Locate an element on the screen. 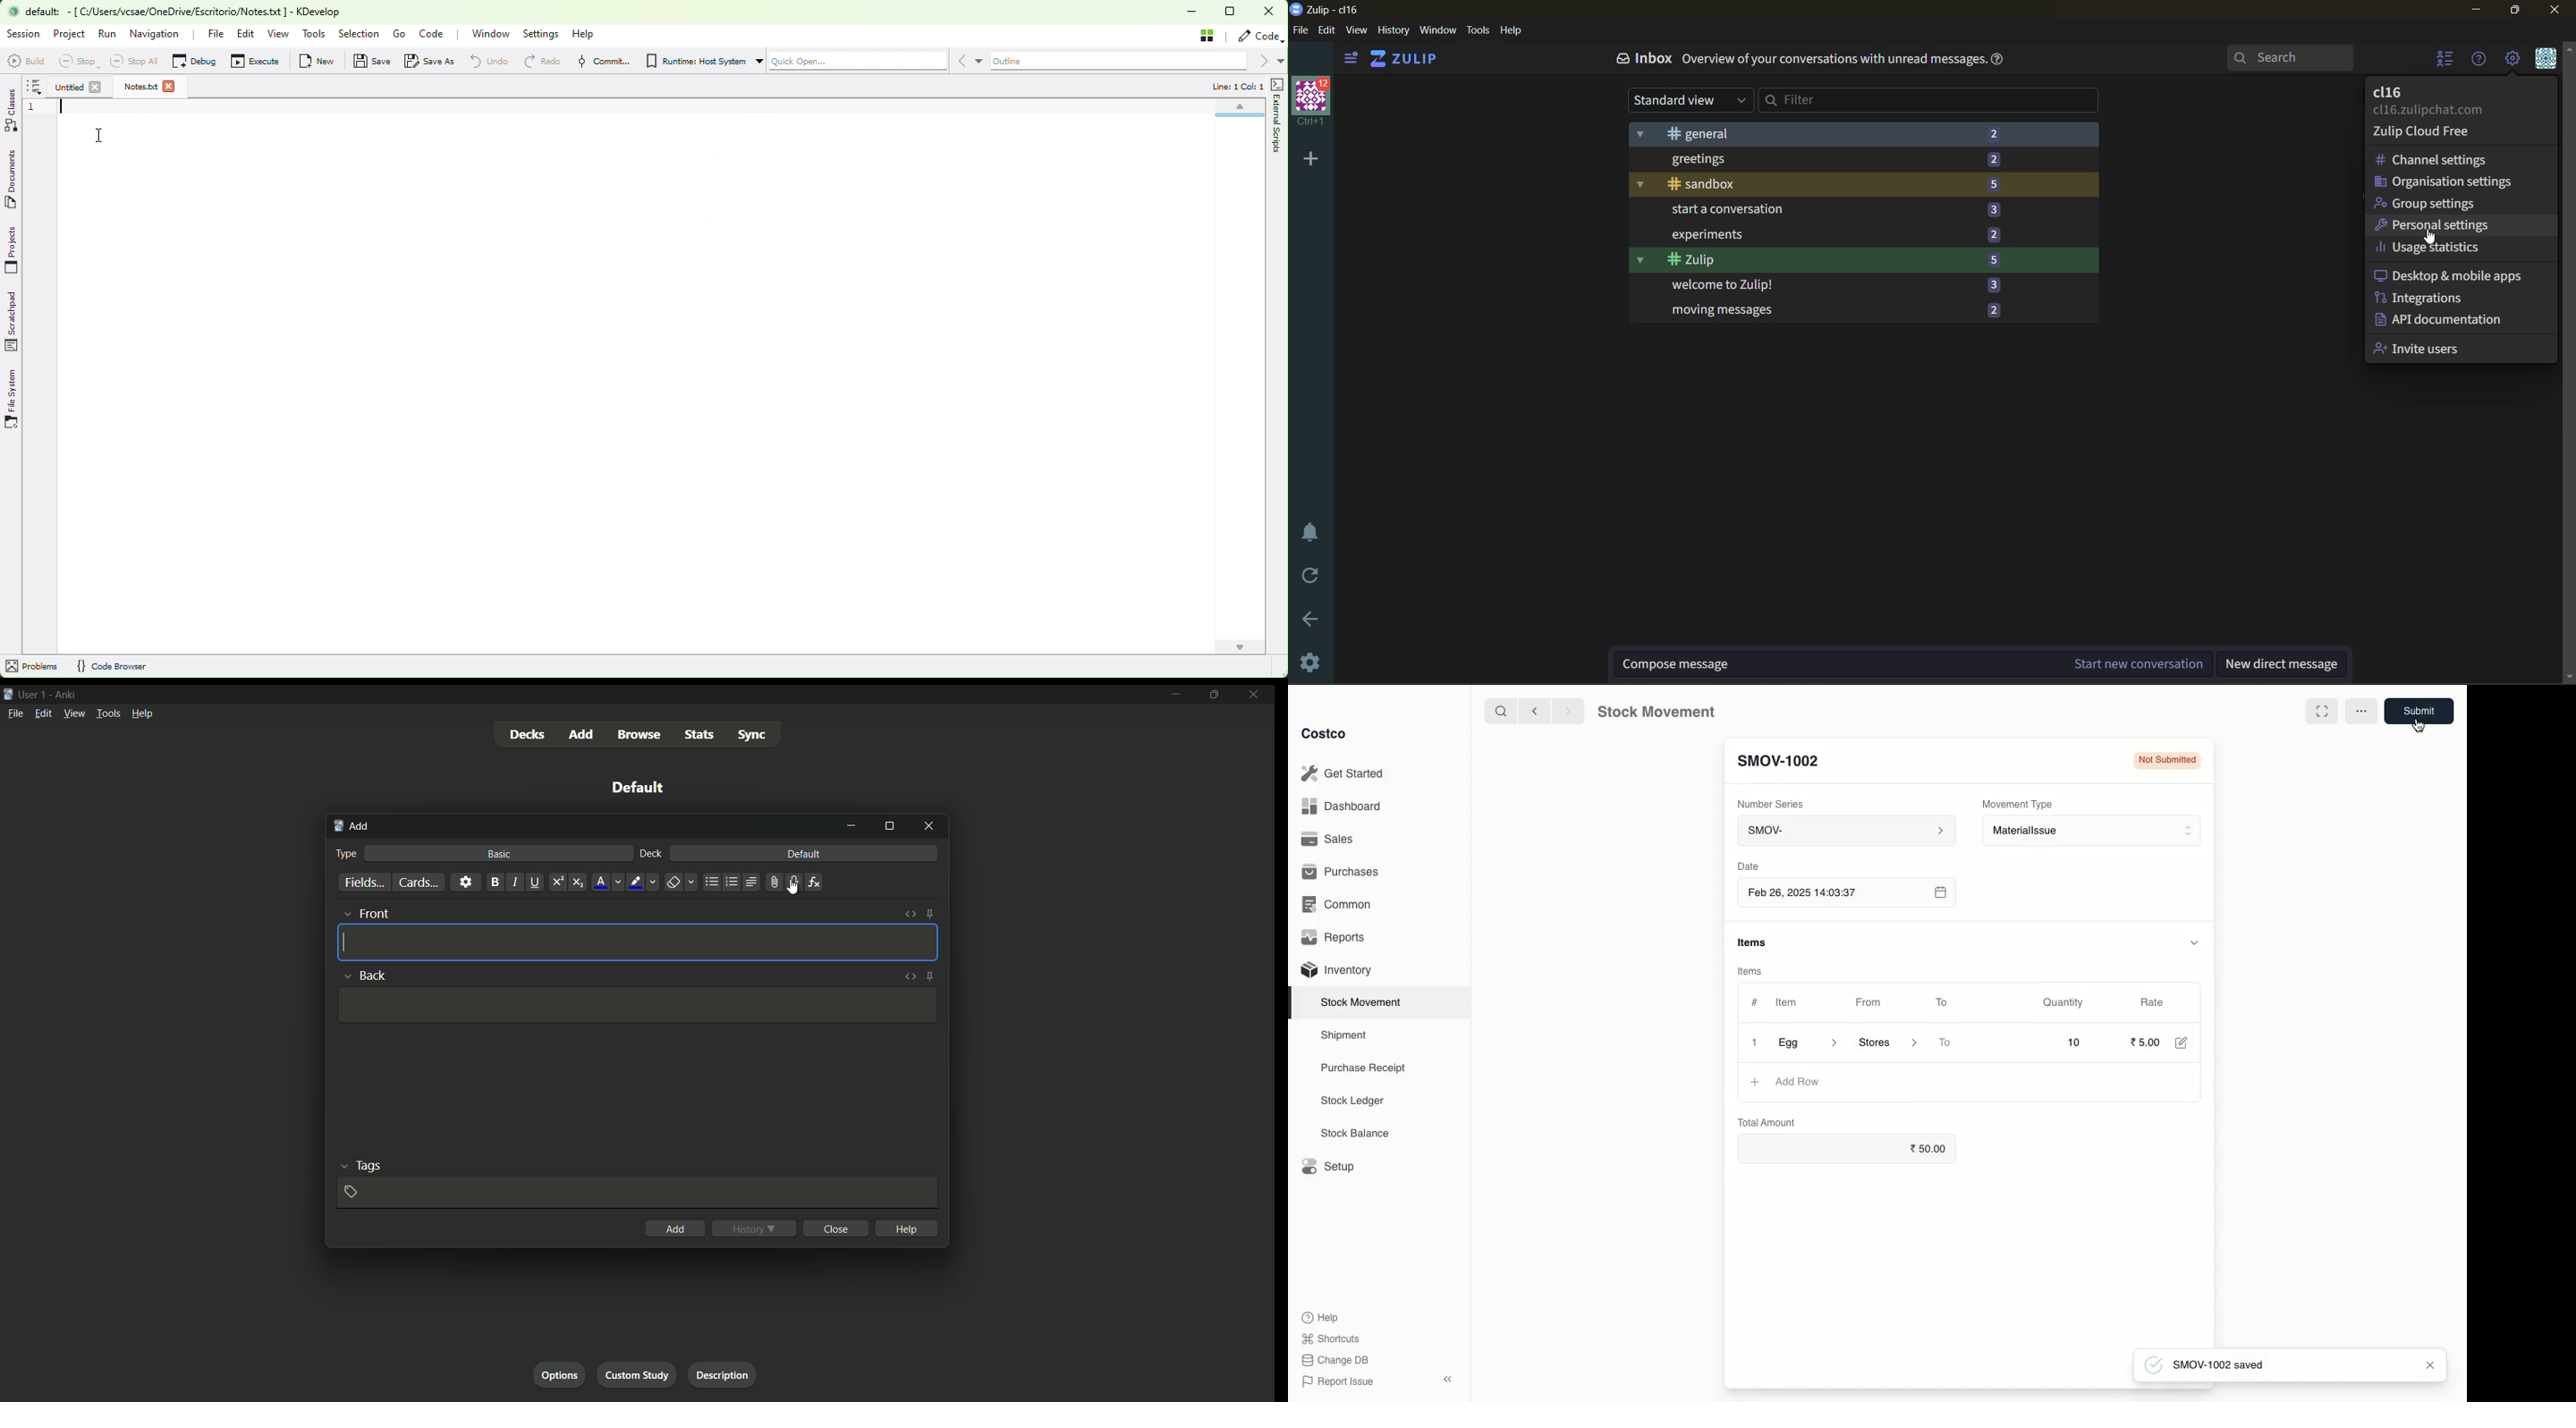 The image size is (2576, 1428). more options is located at coordinates (35, 88).